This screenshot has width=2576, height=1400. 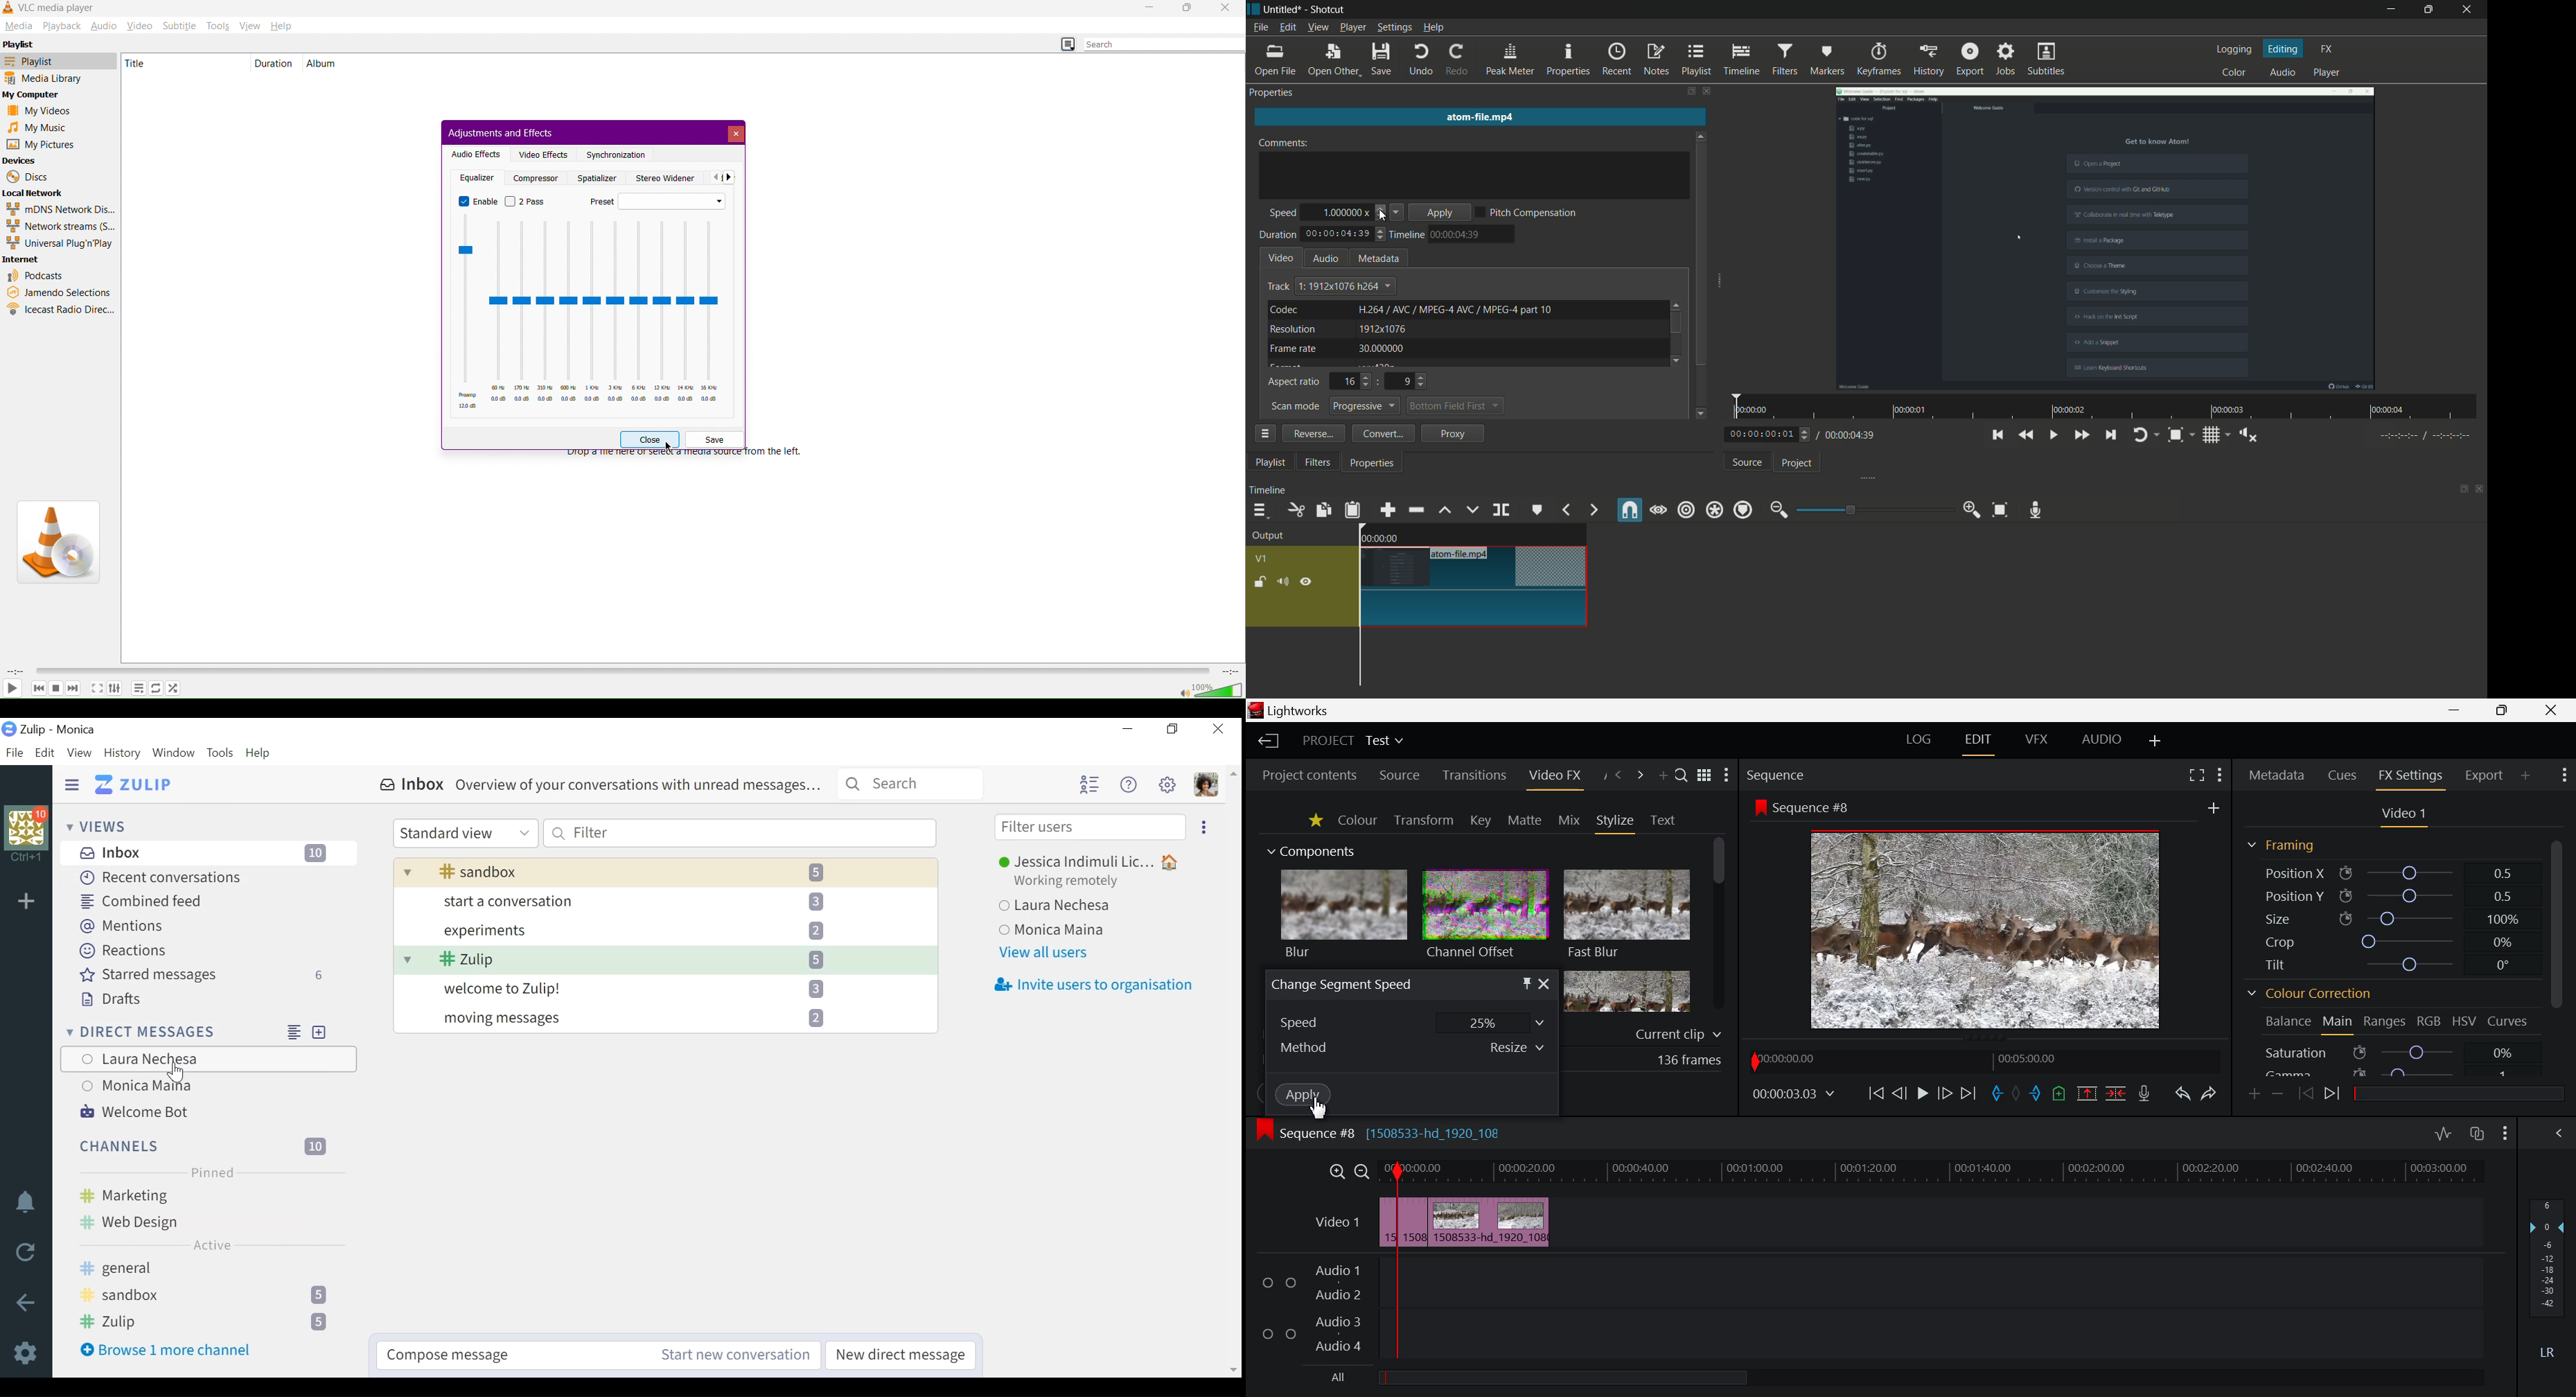 I want to click on Size, so click(x=2388, y=918).